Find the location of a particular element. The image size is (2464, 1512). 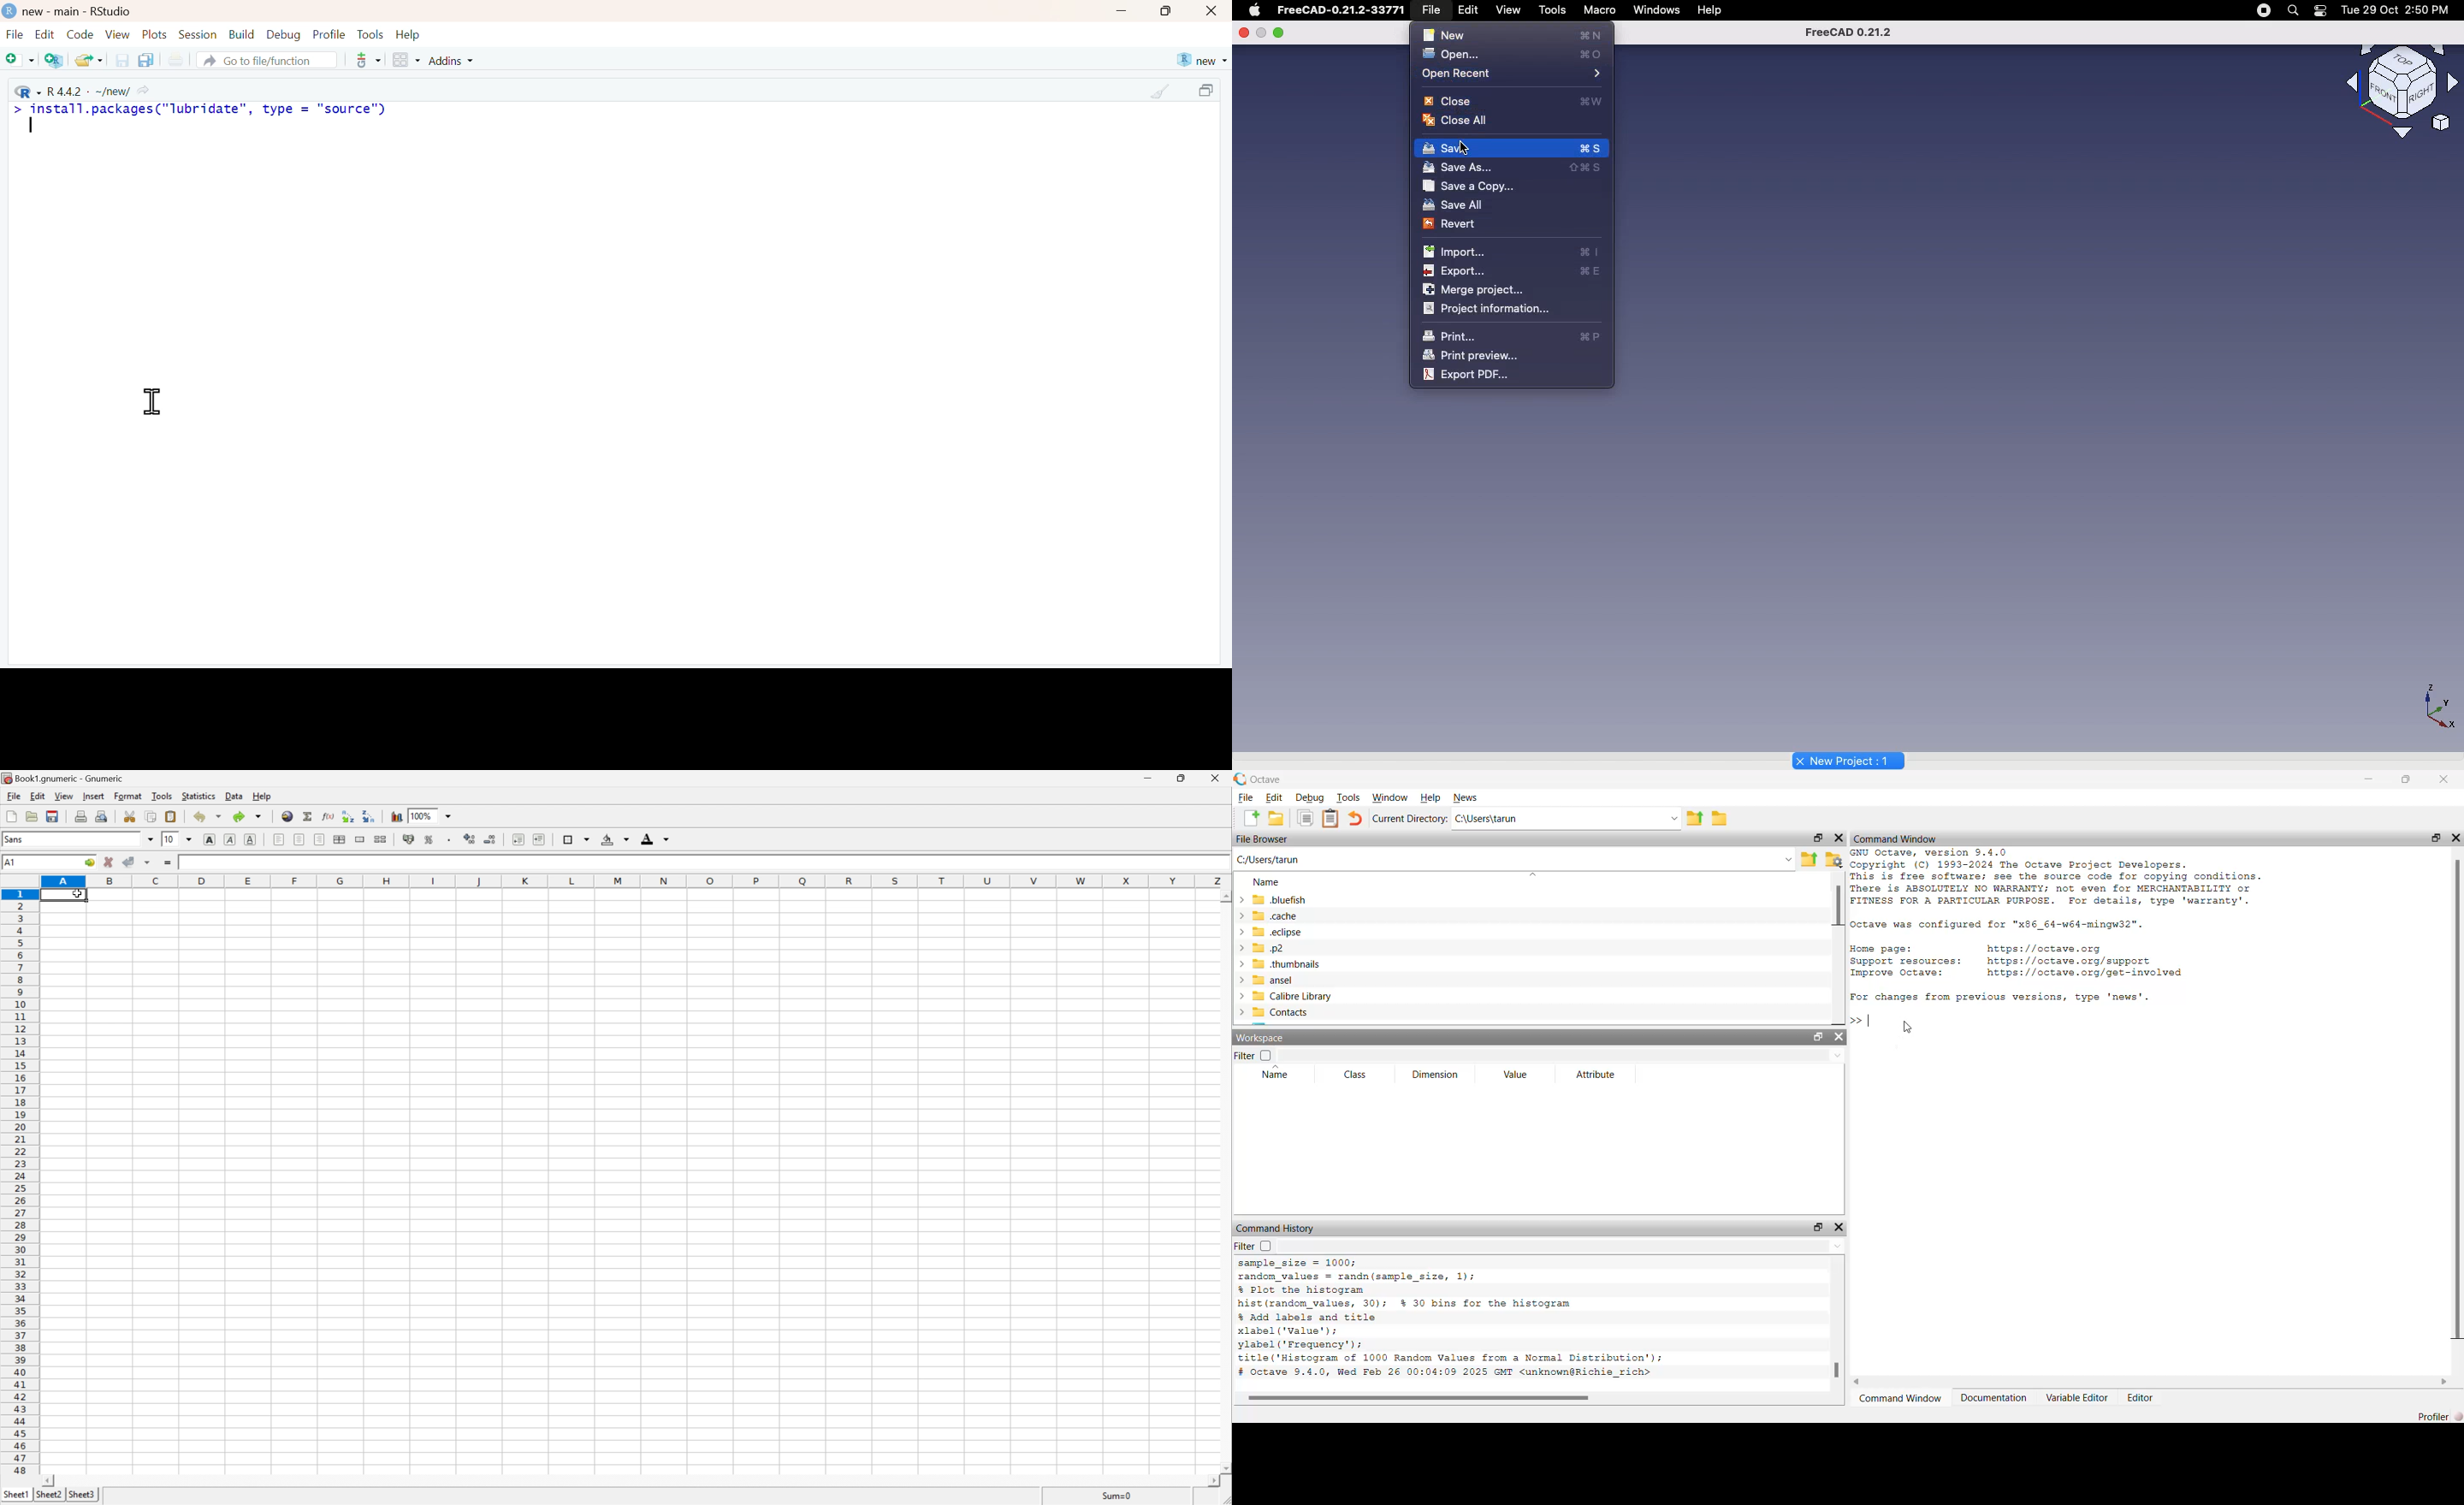

Tools is located at coordinates (370, 34).